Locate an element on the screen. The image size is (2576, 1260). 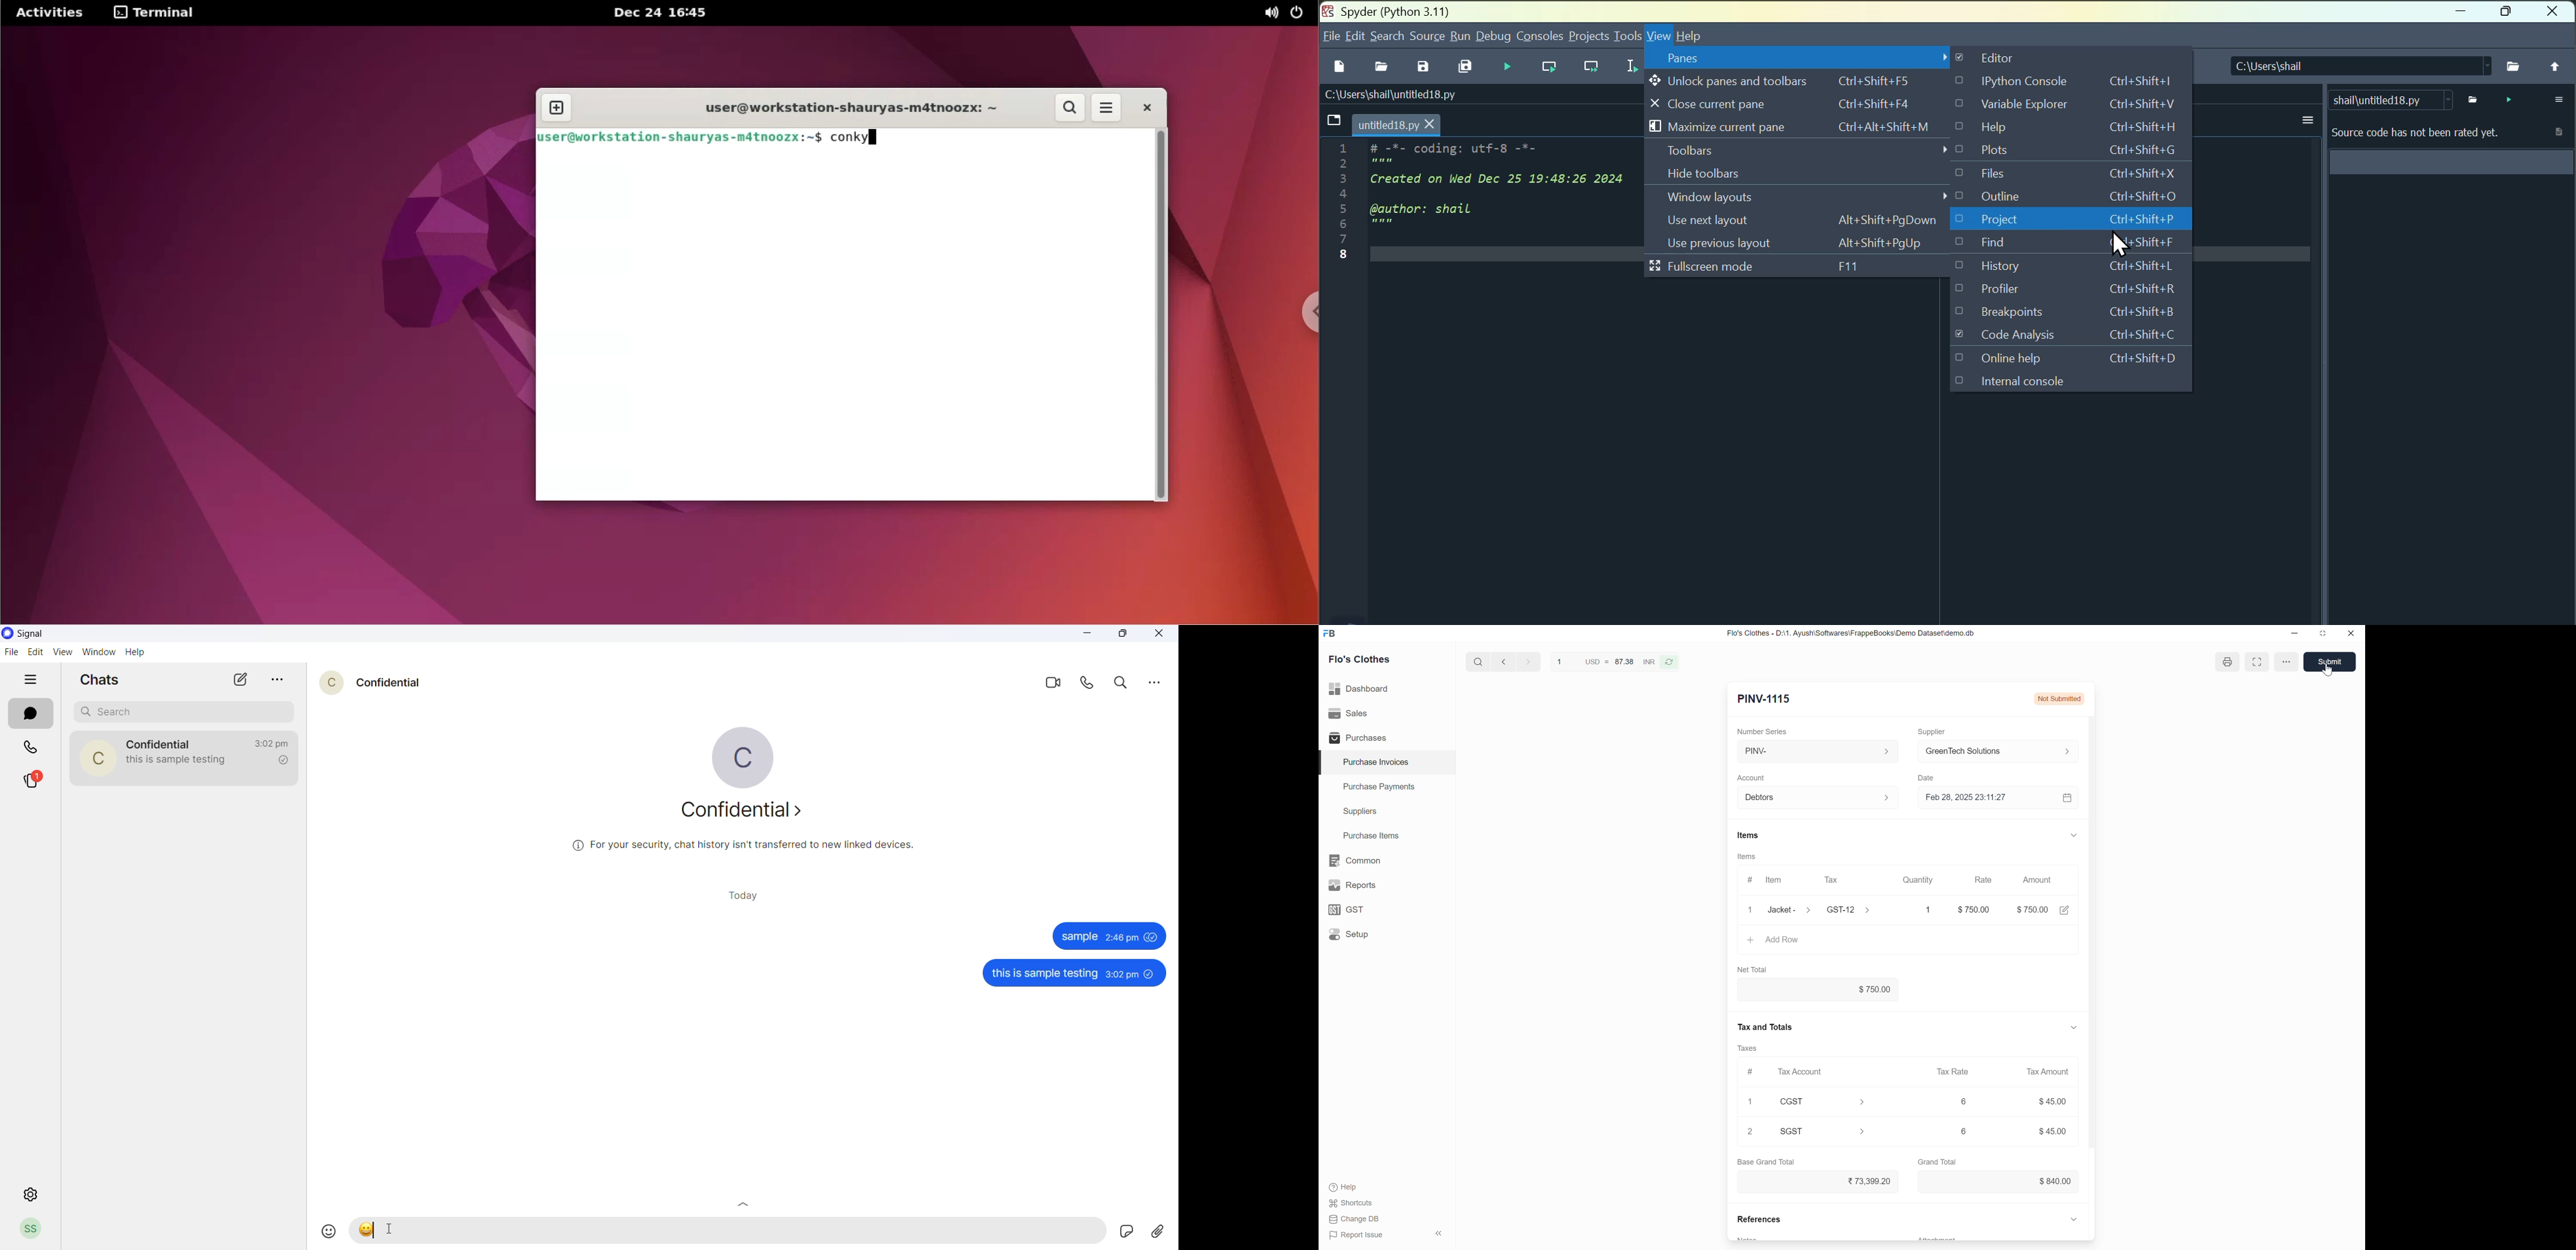
New is located at coordinates (1340, 71).